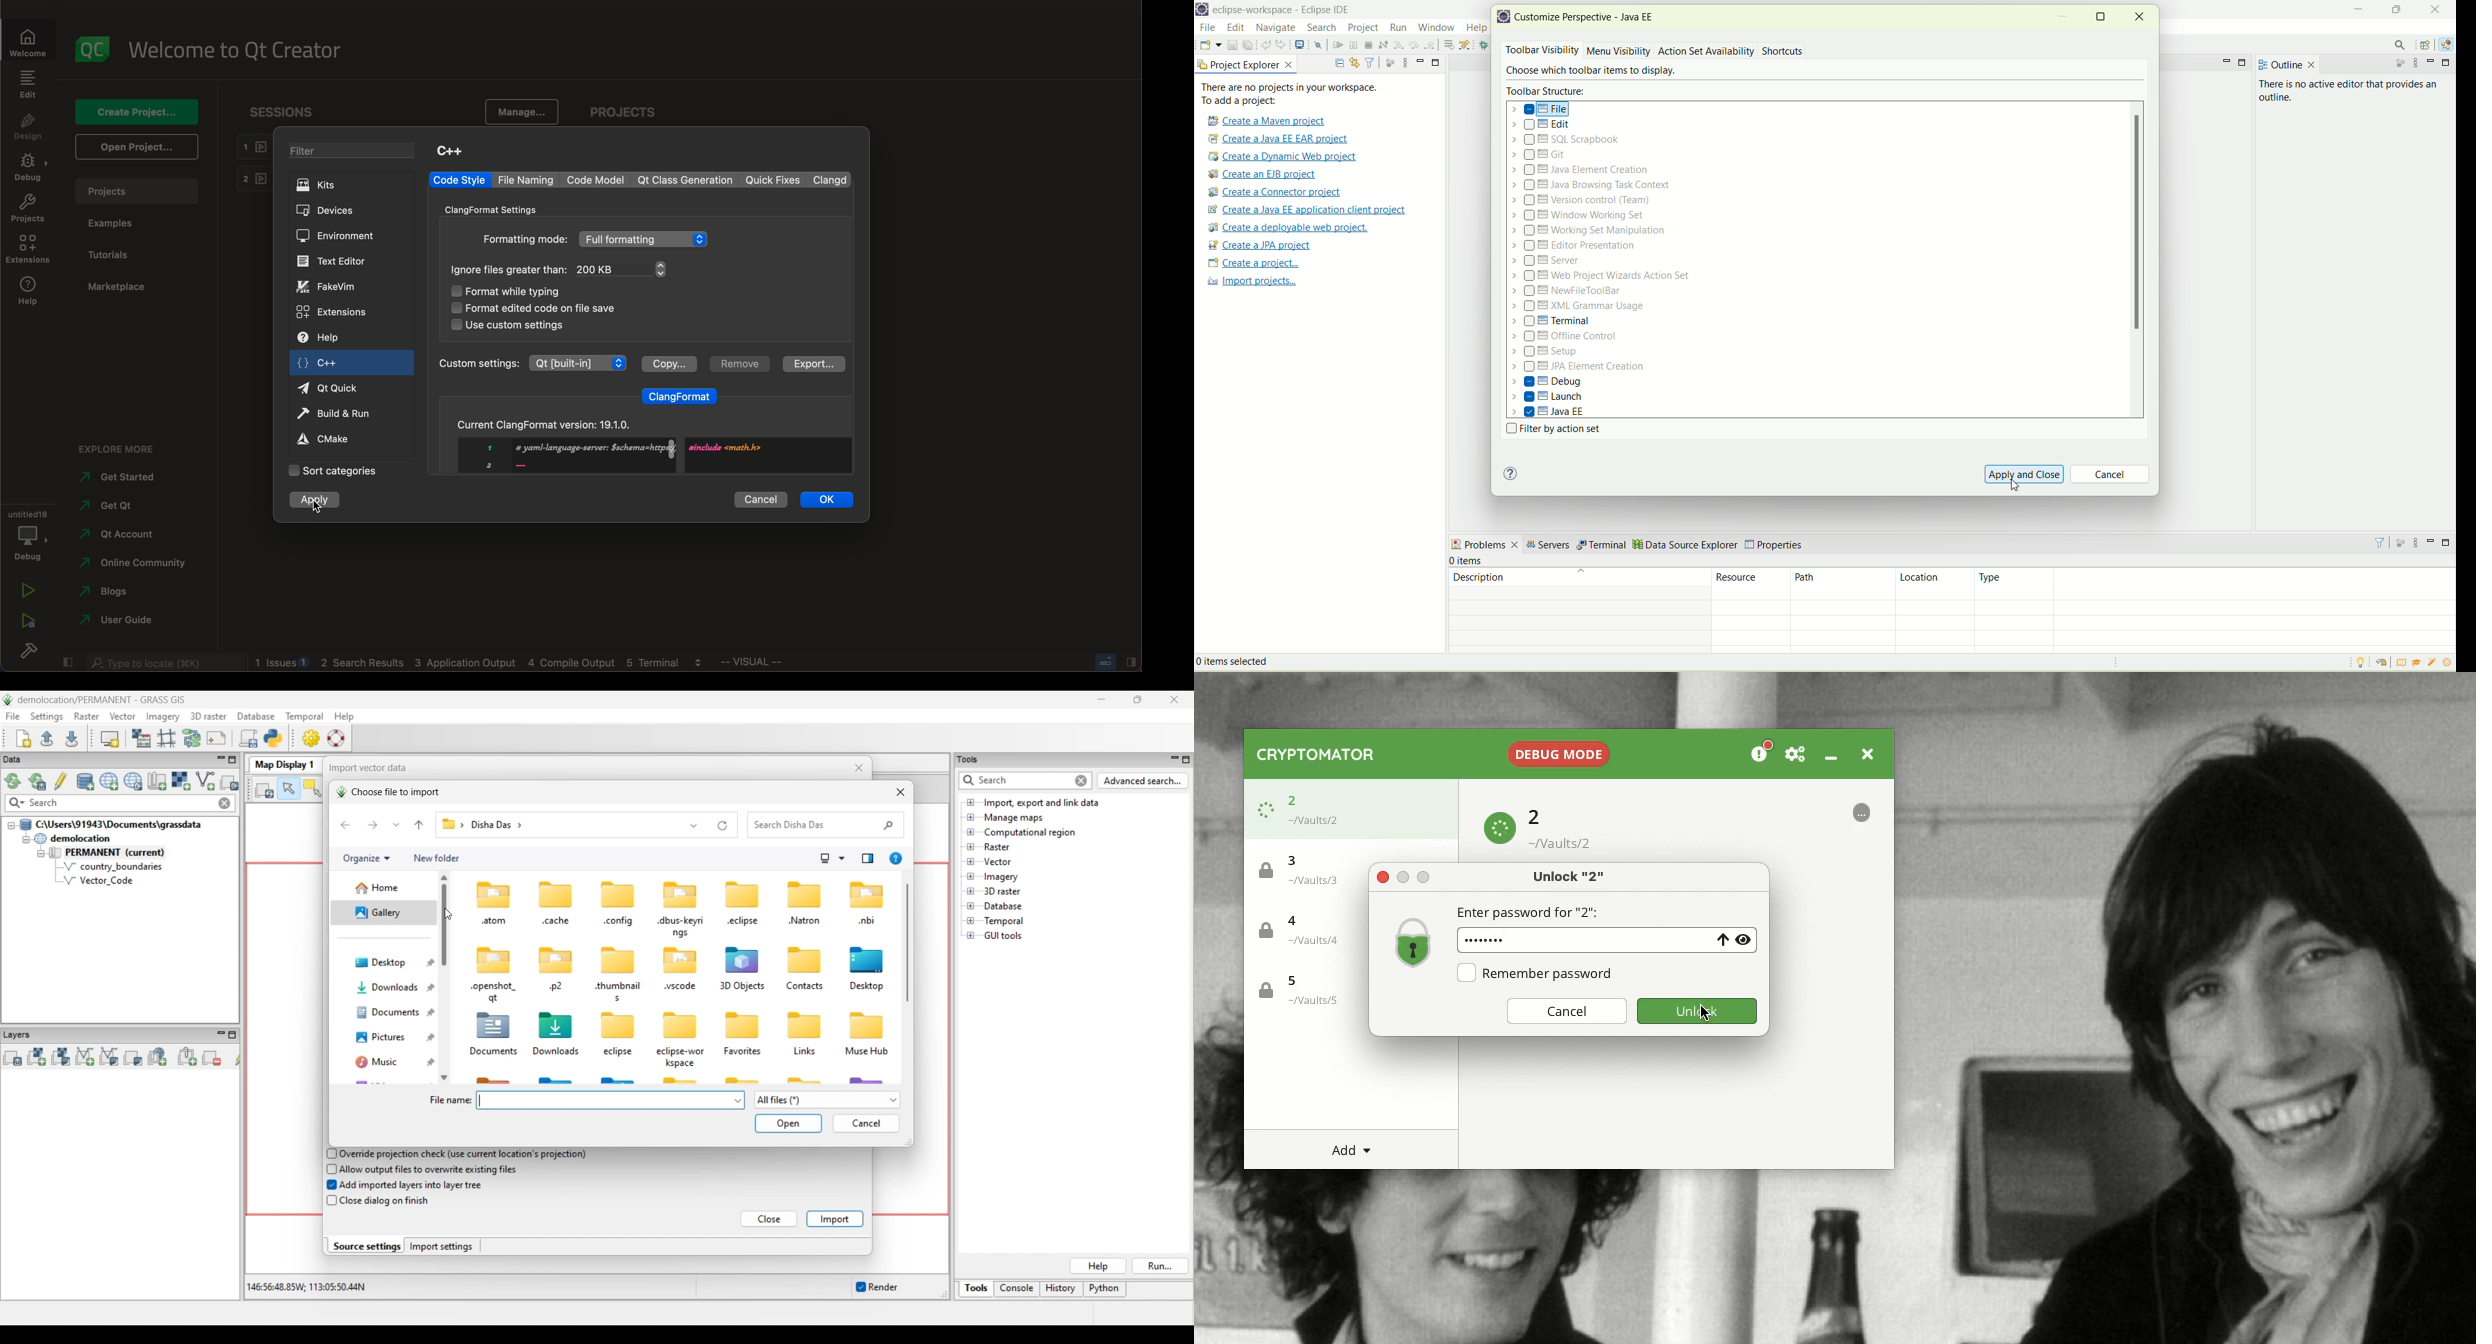 The height and width of the screenshot is (1344, 2492). Describe the element at coordinates (1477, 27) in the screenshot. I see `help` at that location.